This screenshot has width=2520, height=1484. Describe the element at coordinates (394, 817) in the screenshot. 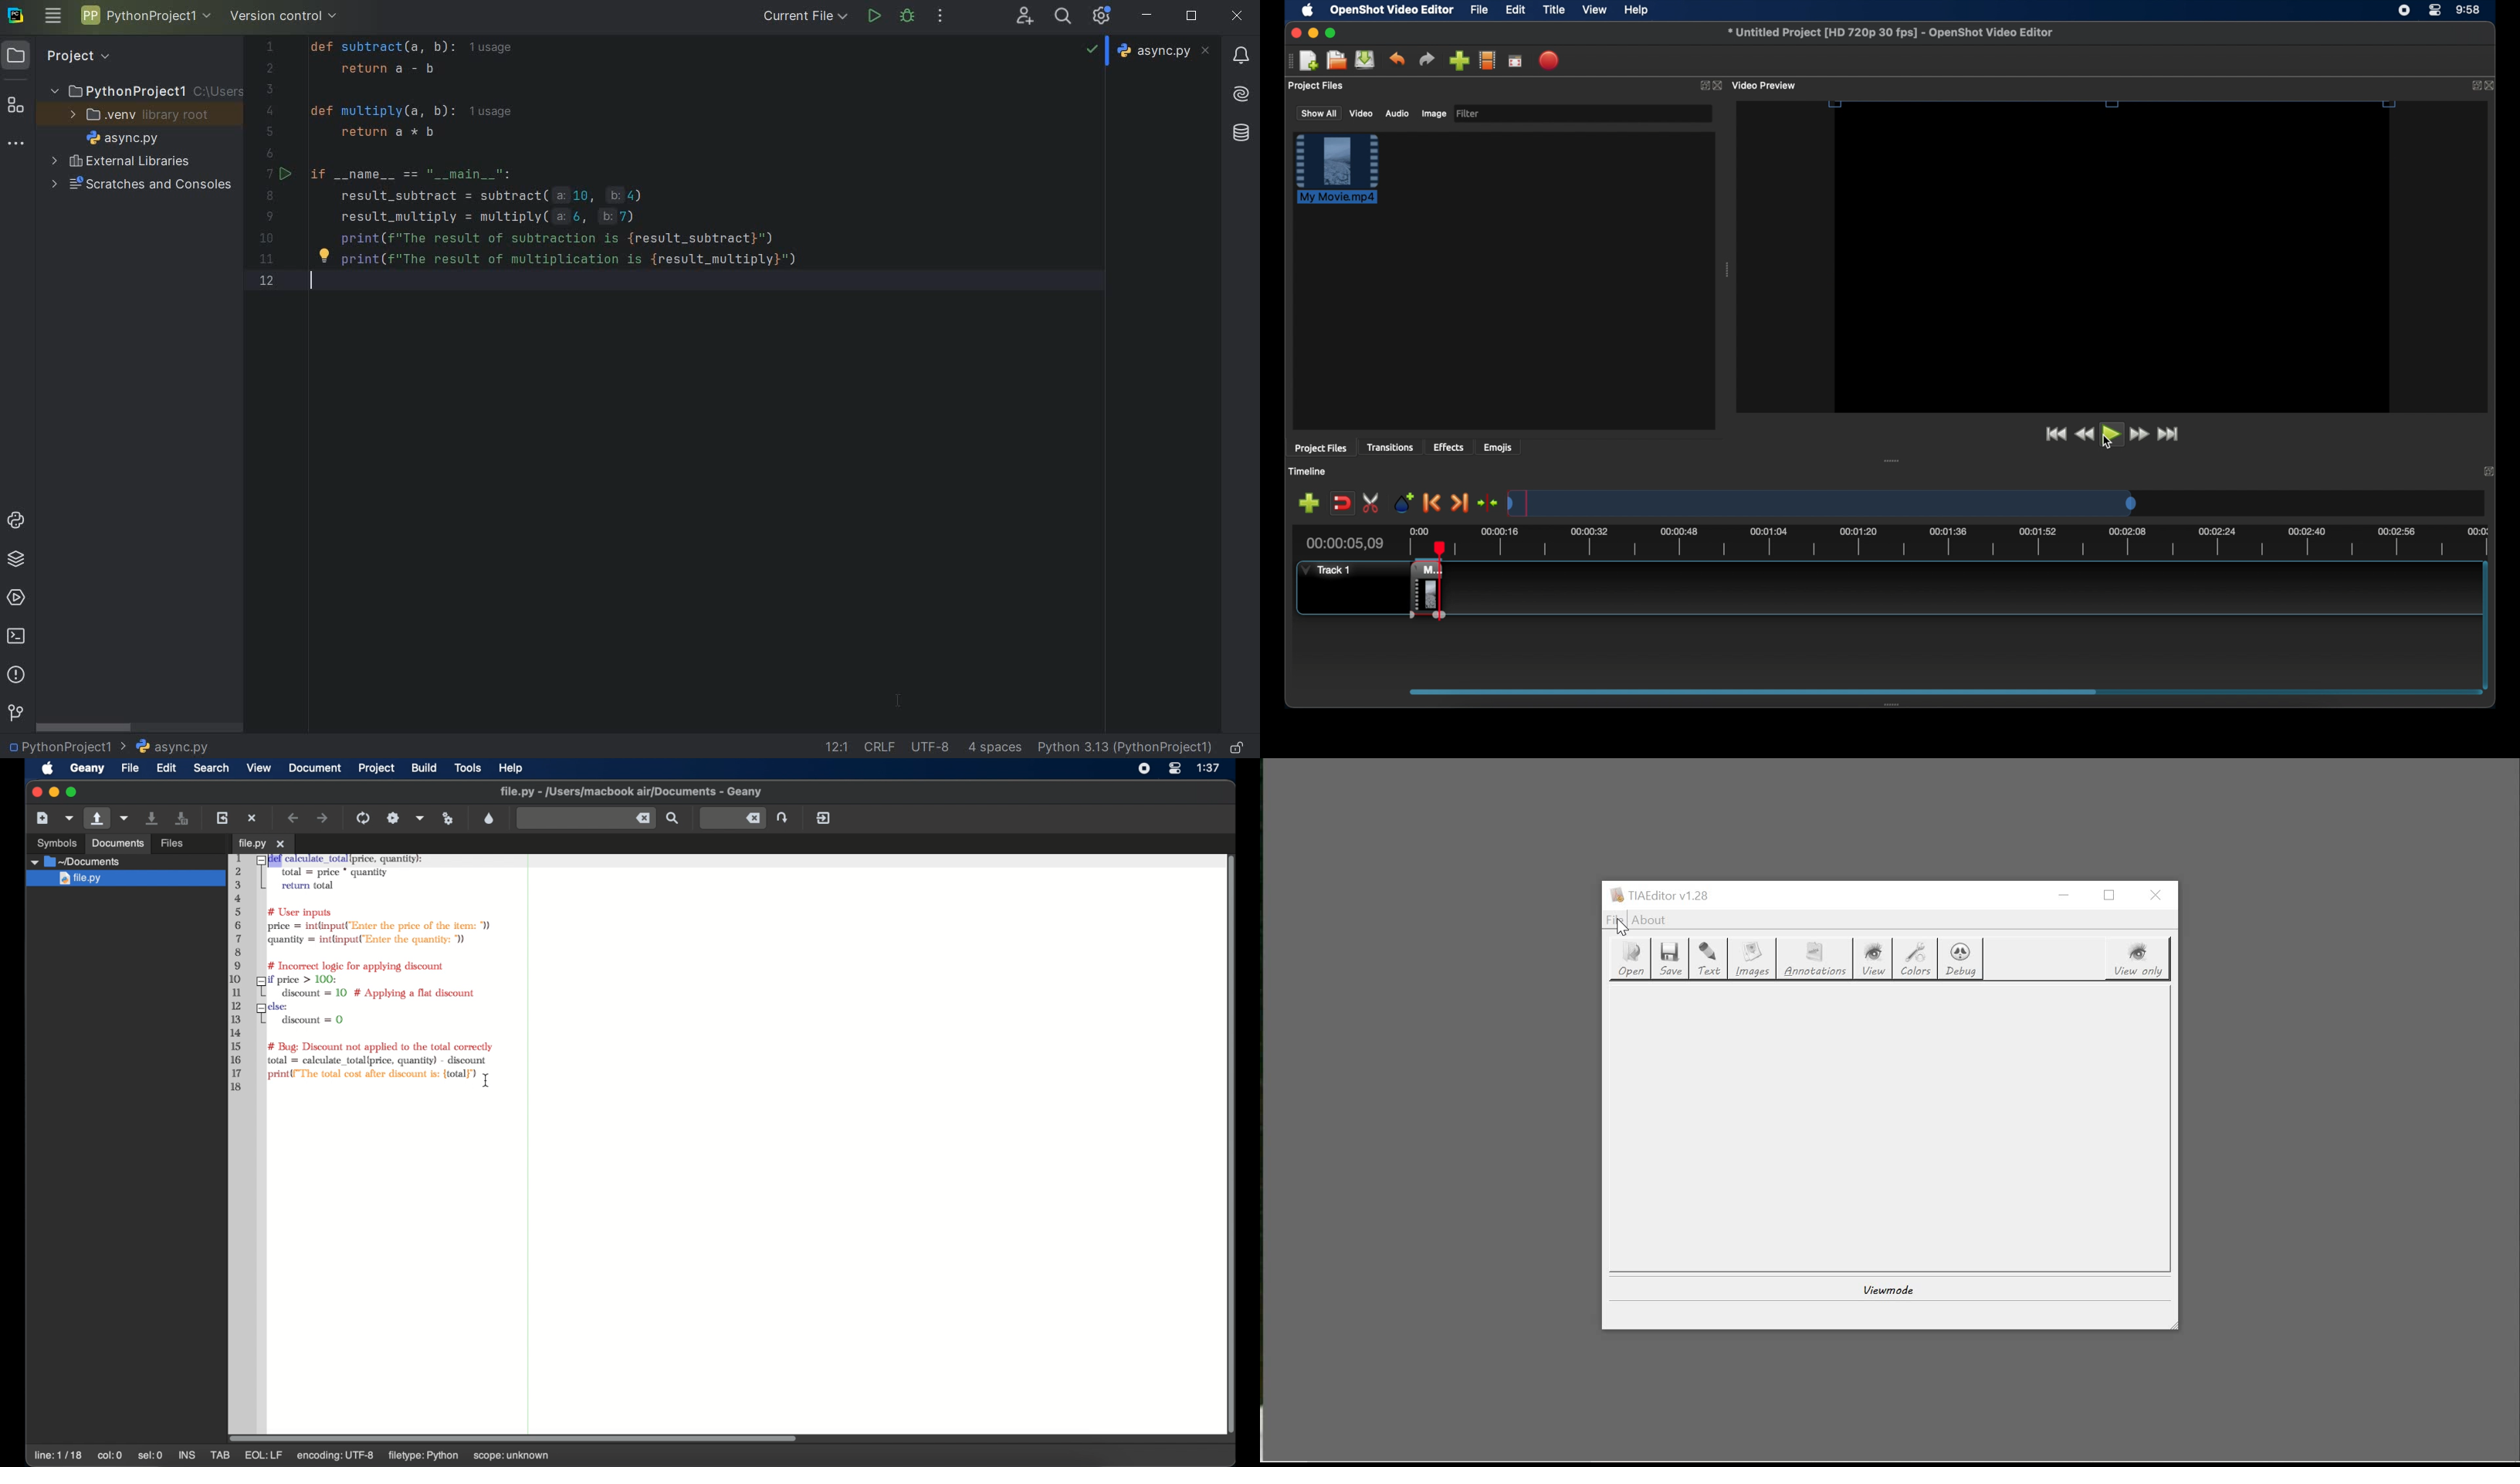

I see `build the current file` at that location.